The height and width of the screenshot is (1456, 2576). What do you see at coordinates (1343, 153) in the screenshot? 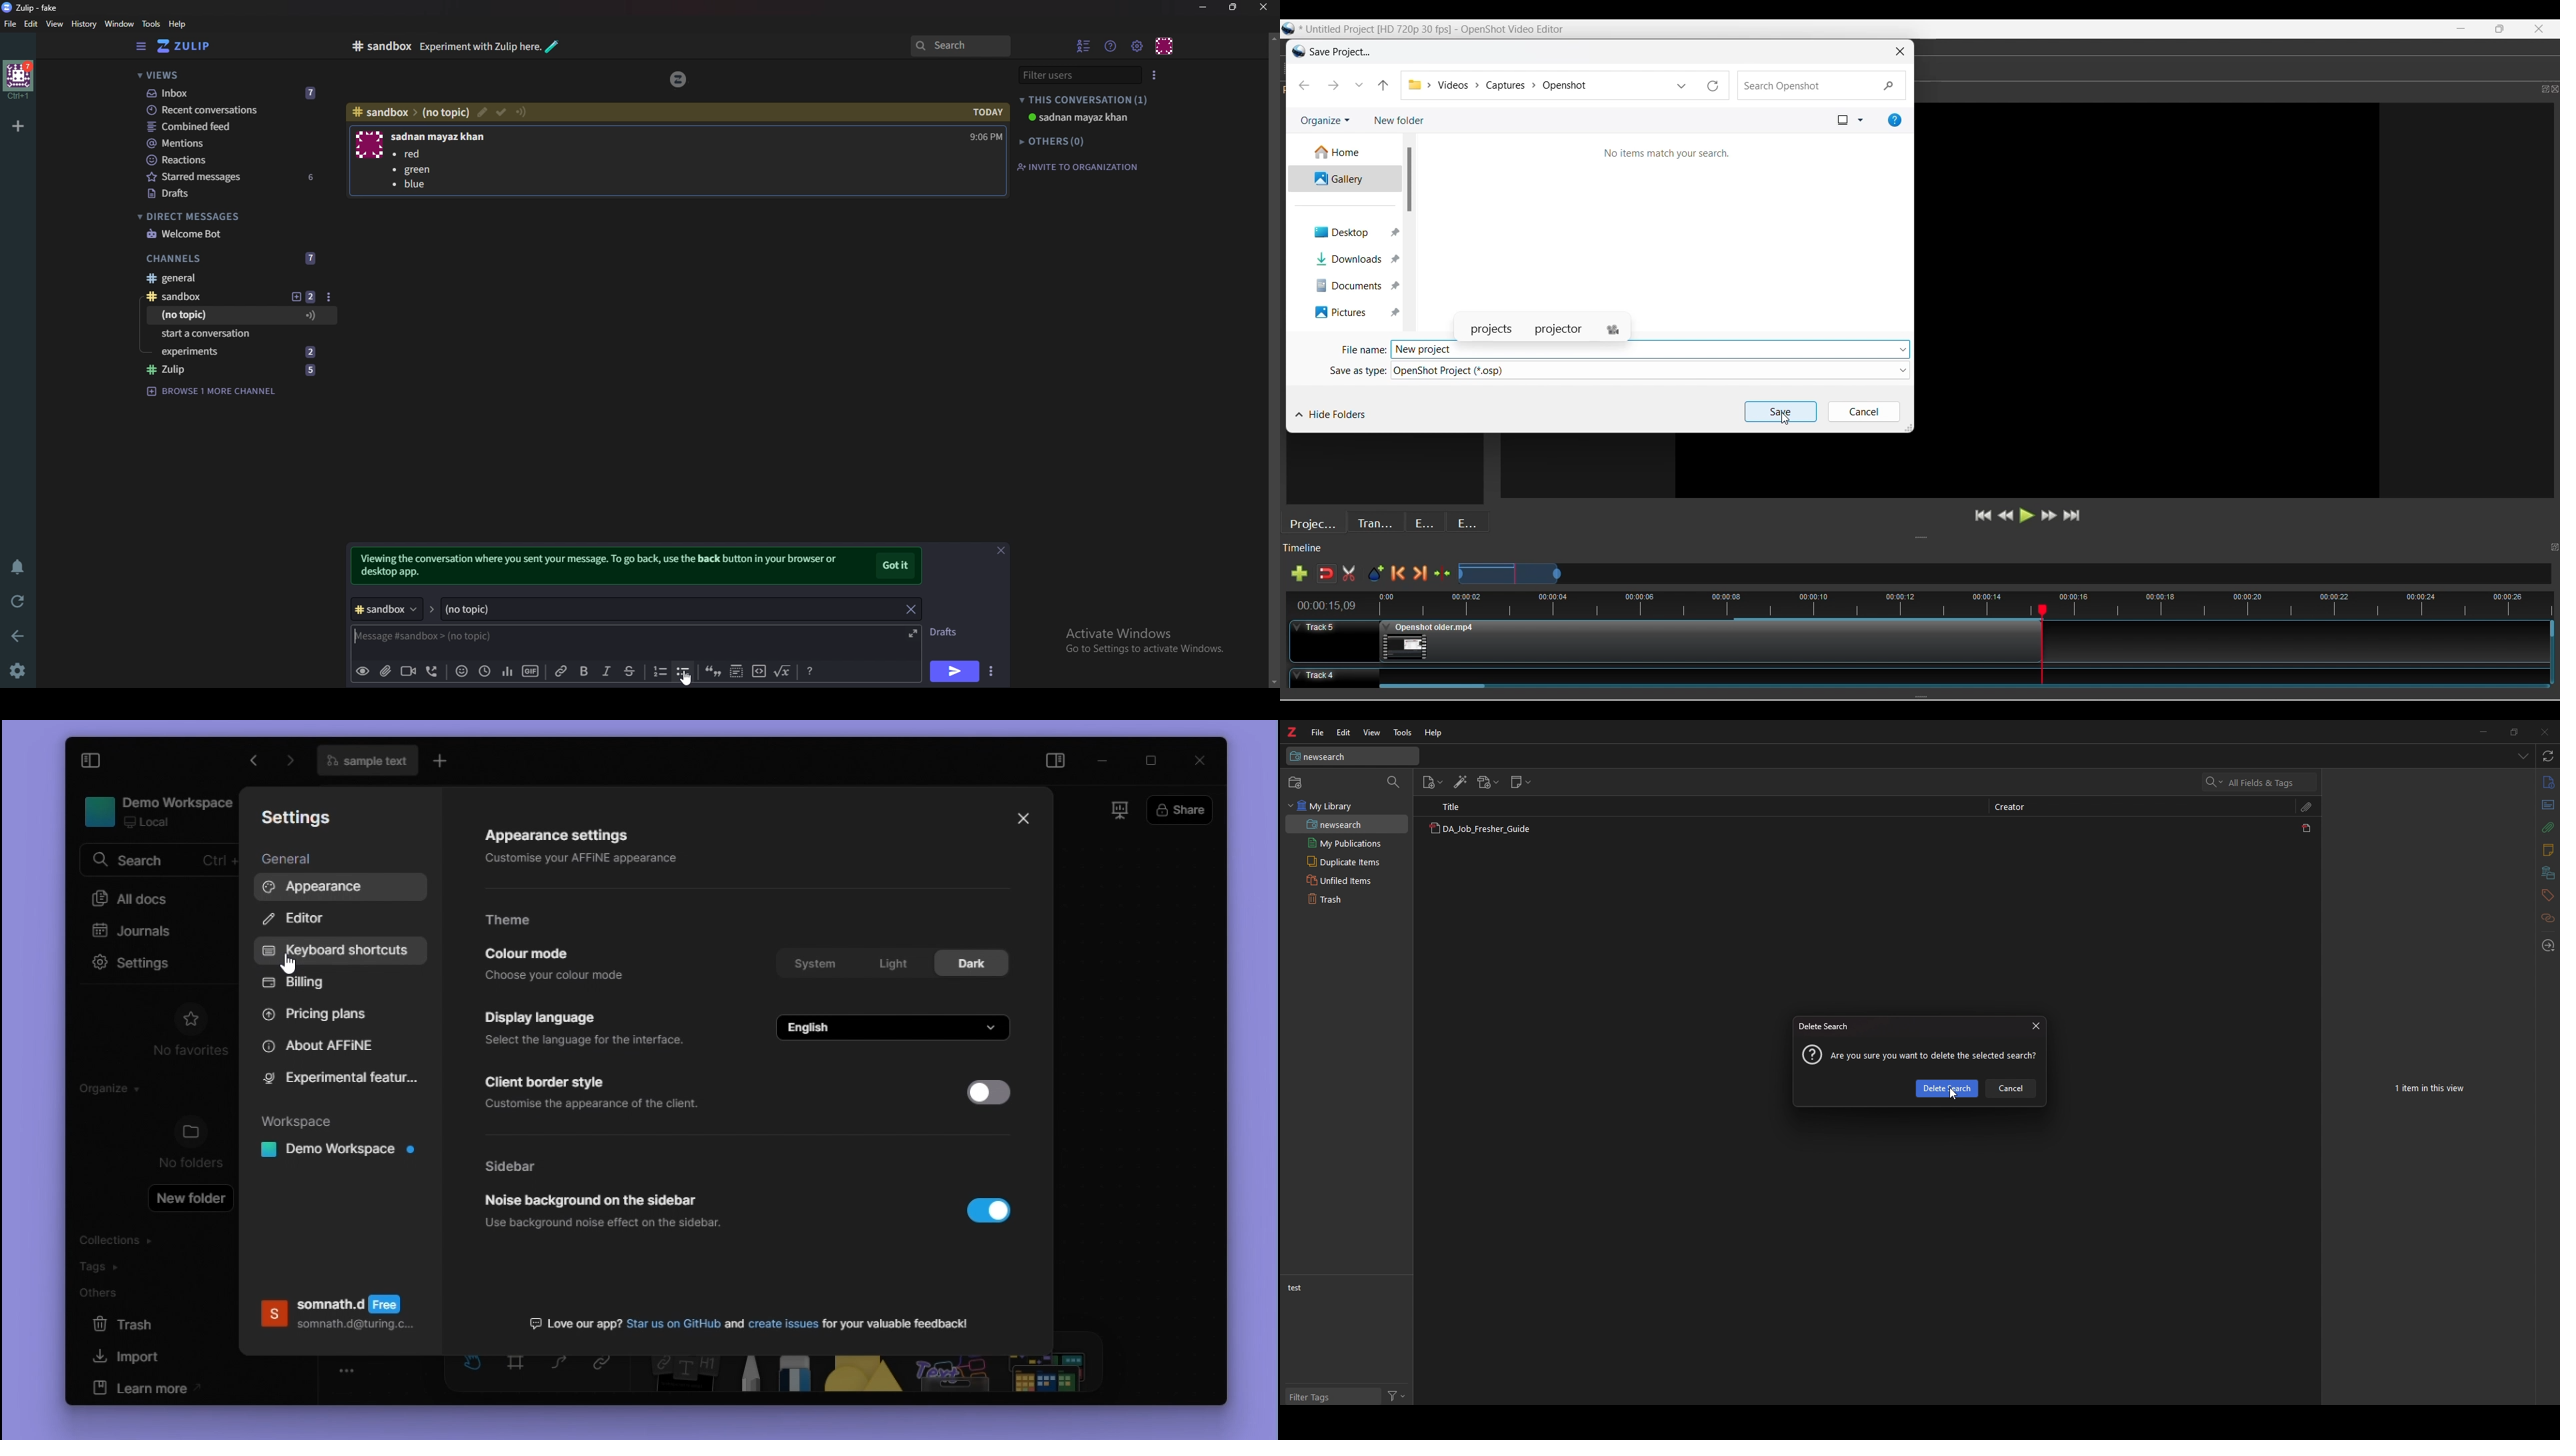
I see `Home` at bounding box center [1343, 153].